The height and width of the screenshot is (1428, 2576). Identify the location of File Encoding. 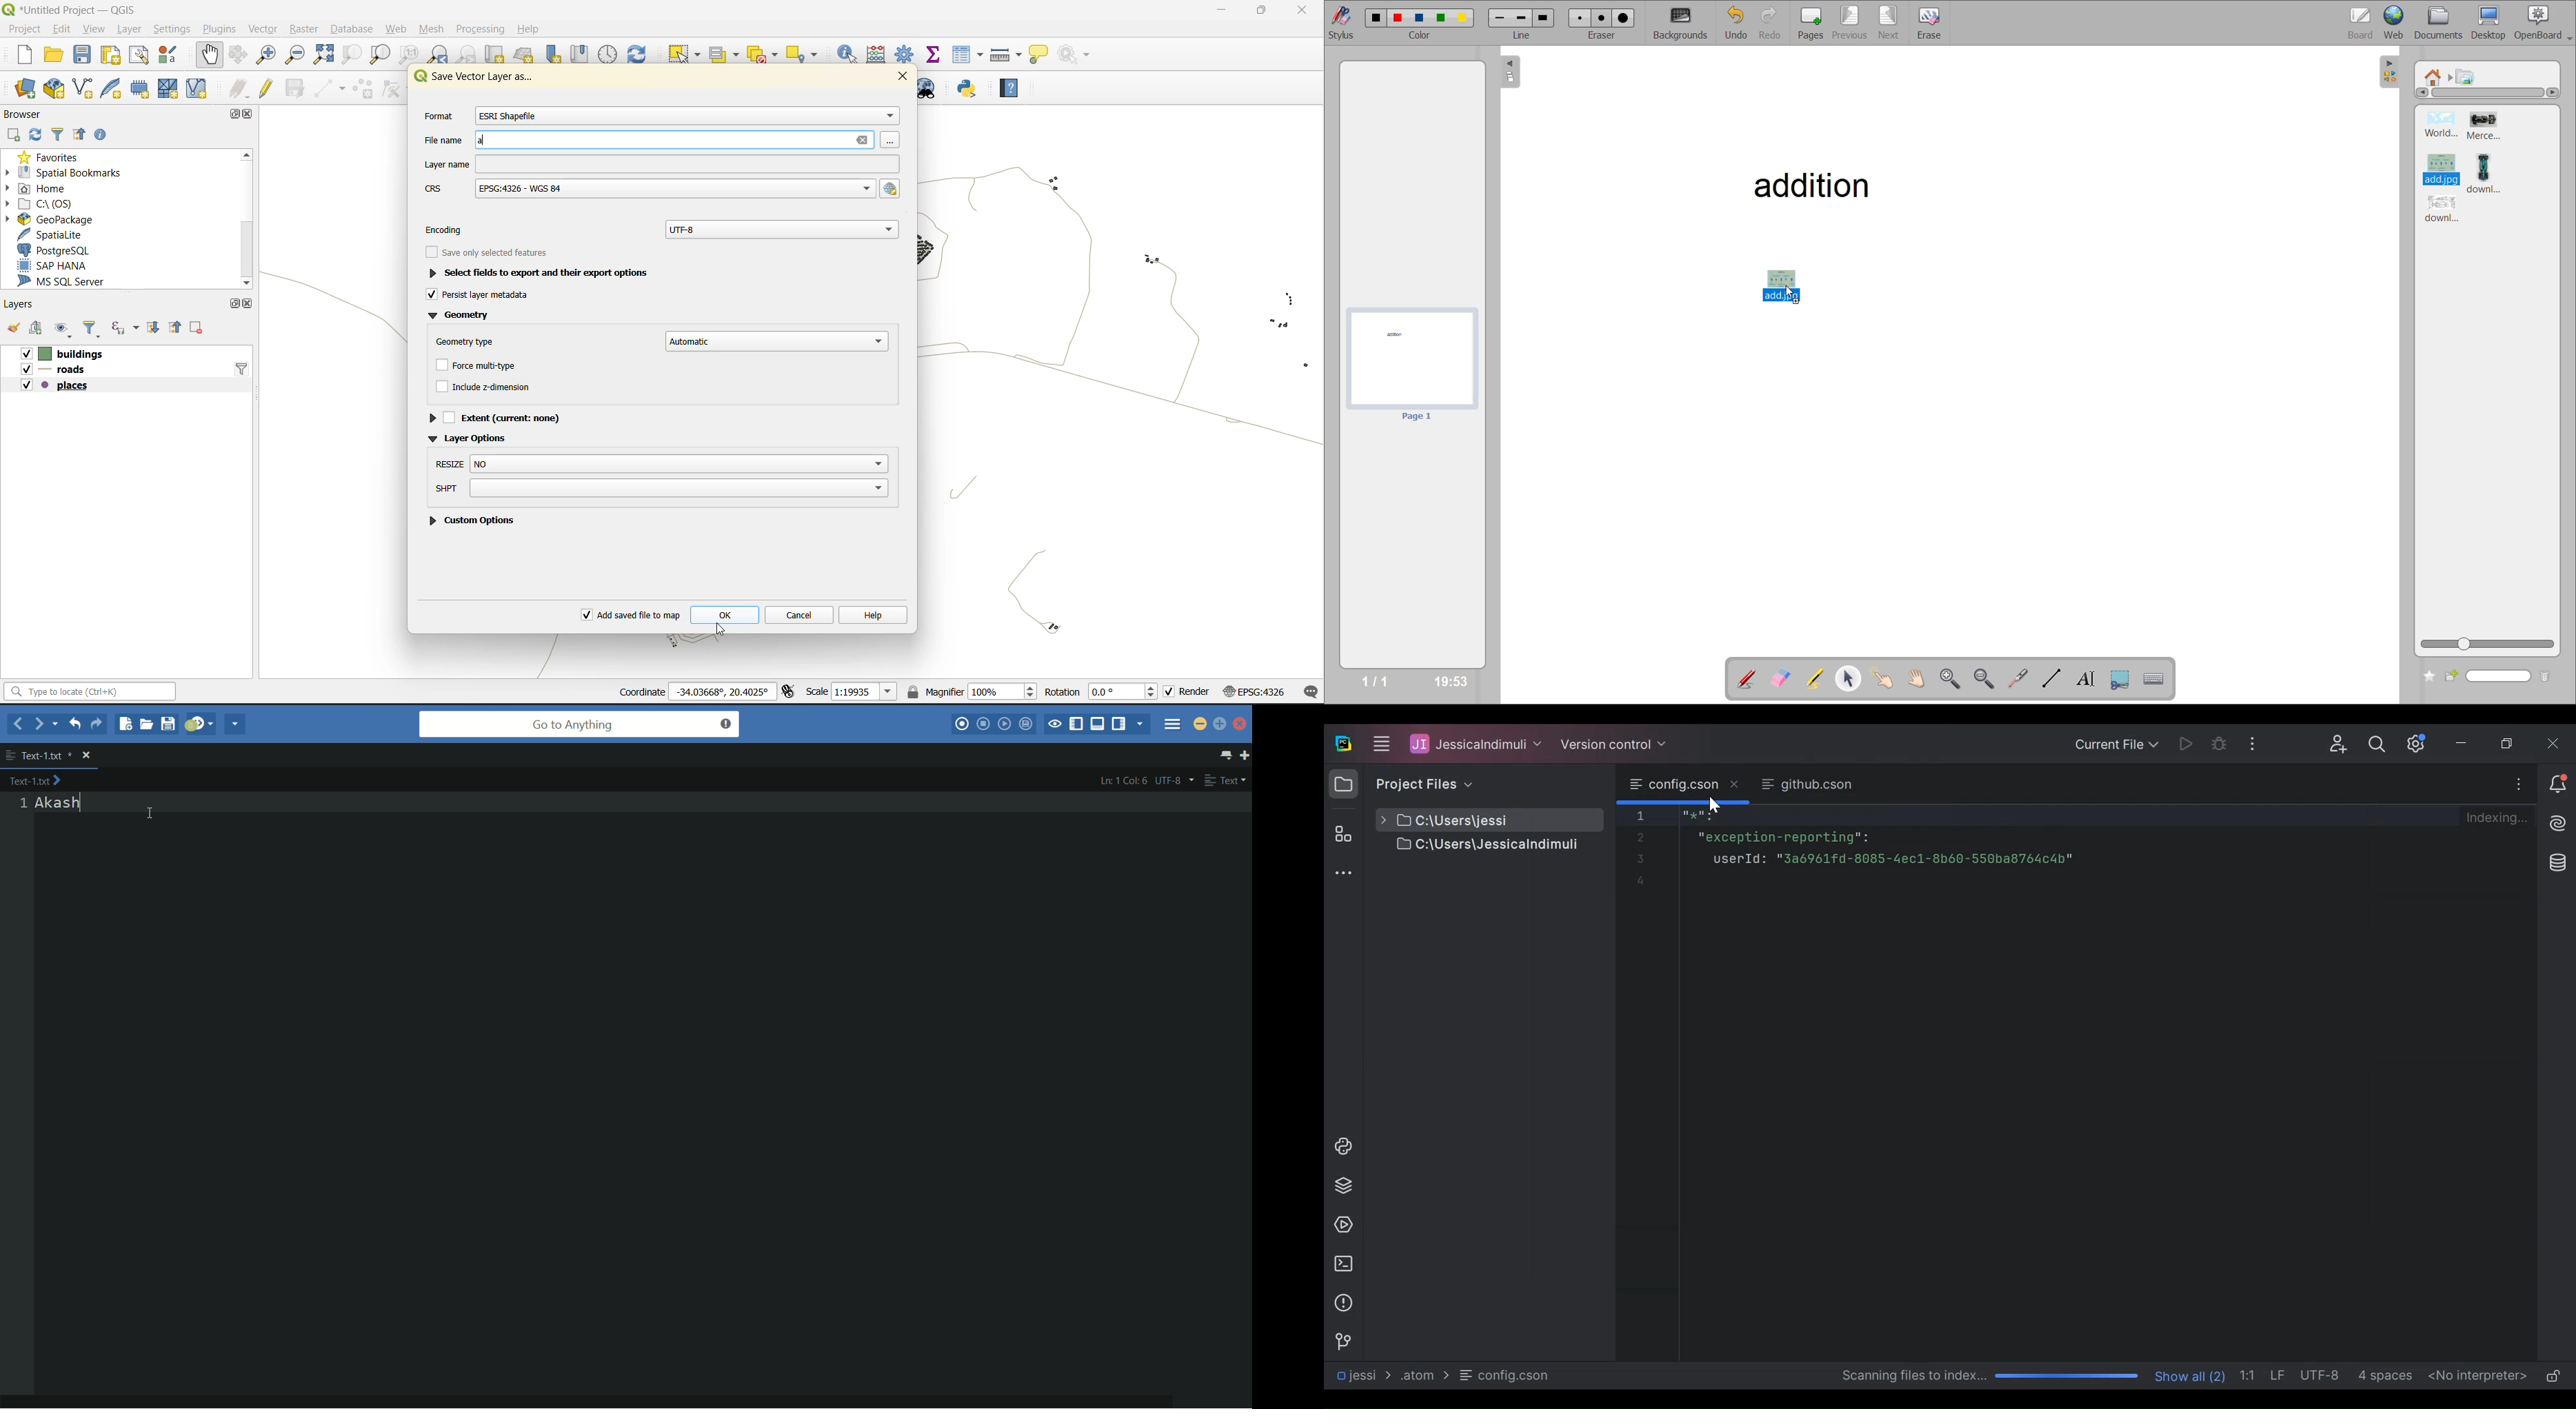
(2323, 1375).